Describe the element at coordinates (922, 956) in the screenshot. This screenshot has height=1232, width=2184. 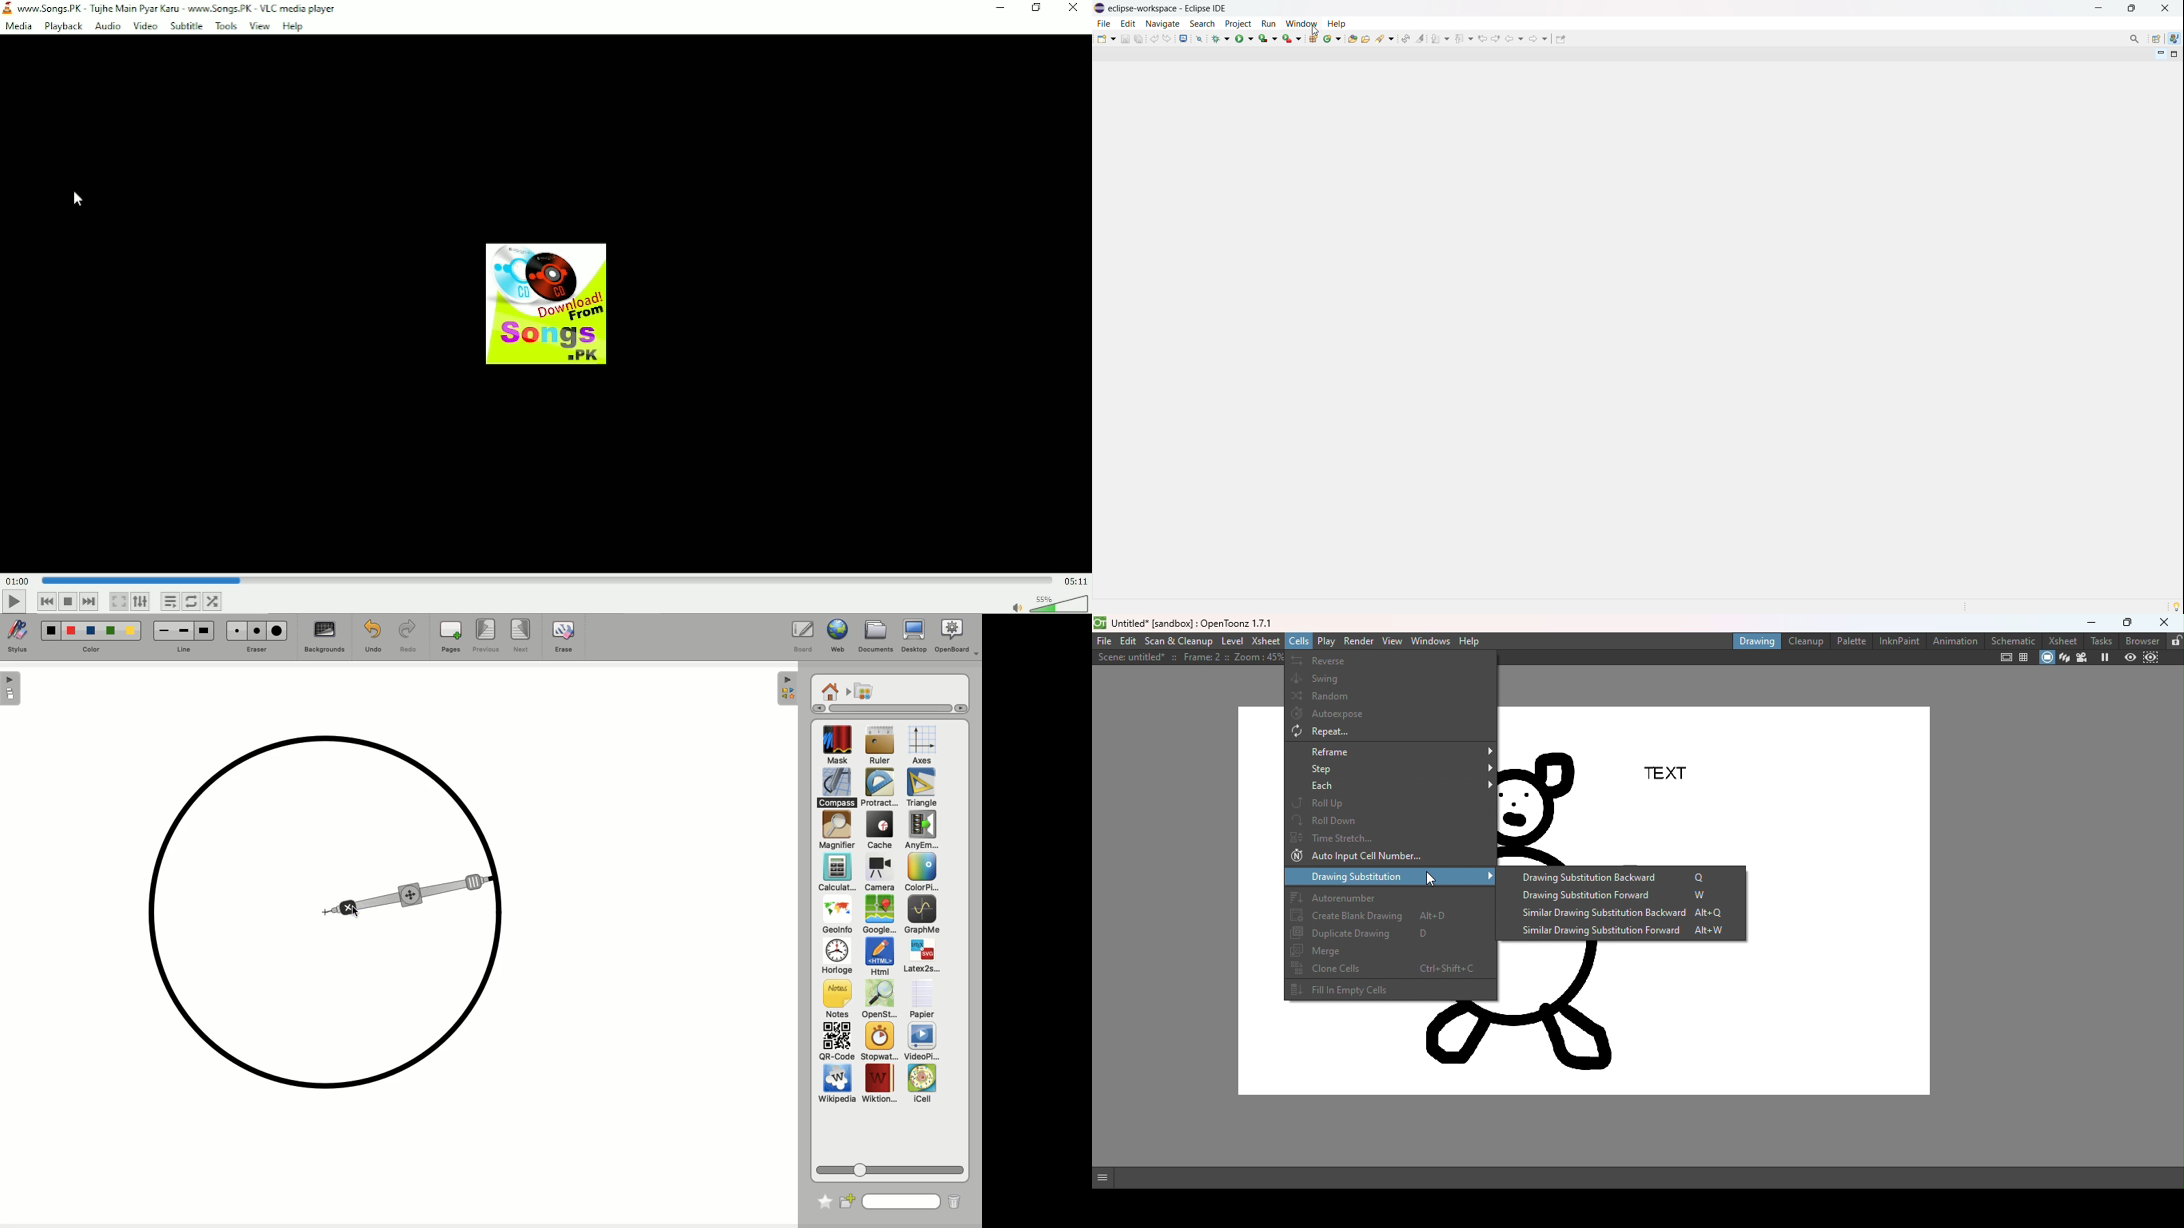
I see `Latex2s` at that location.